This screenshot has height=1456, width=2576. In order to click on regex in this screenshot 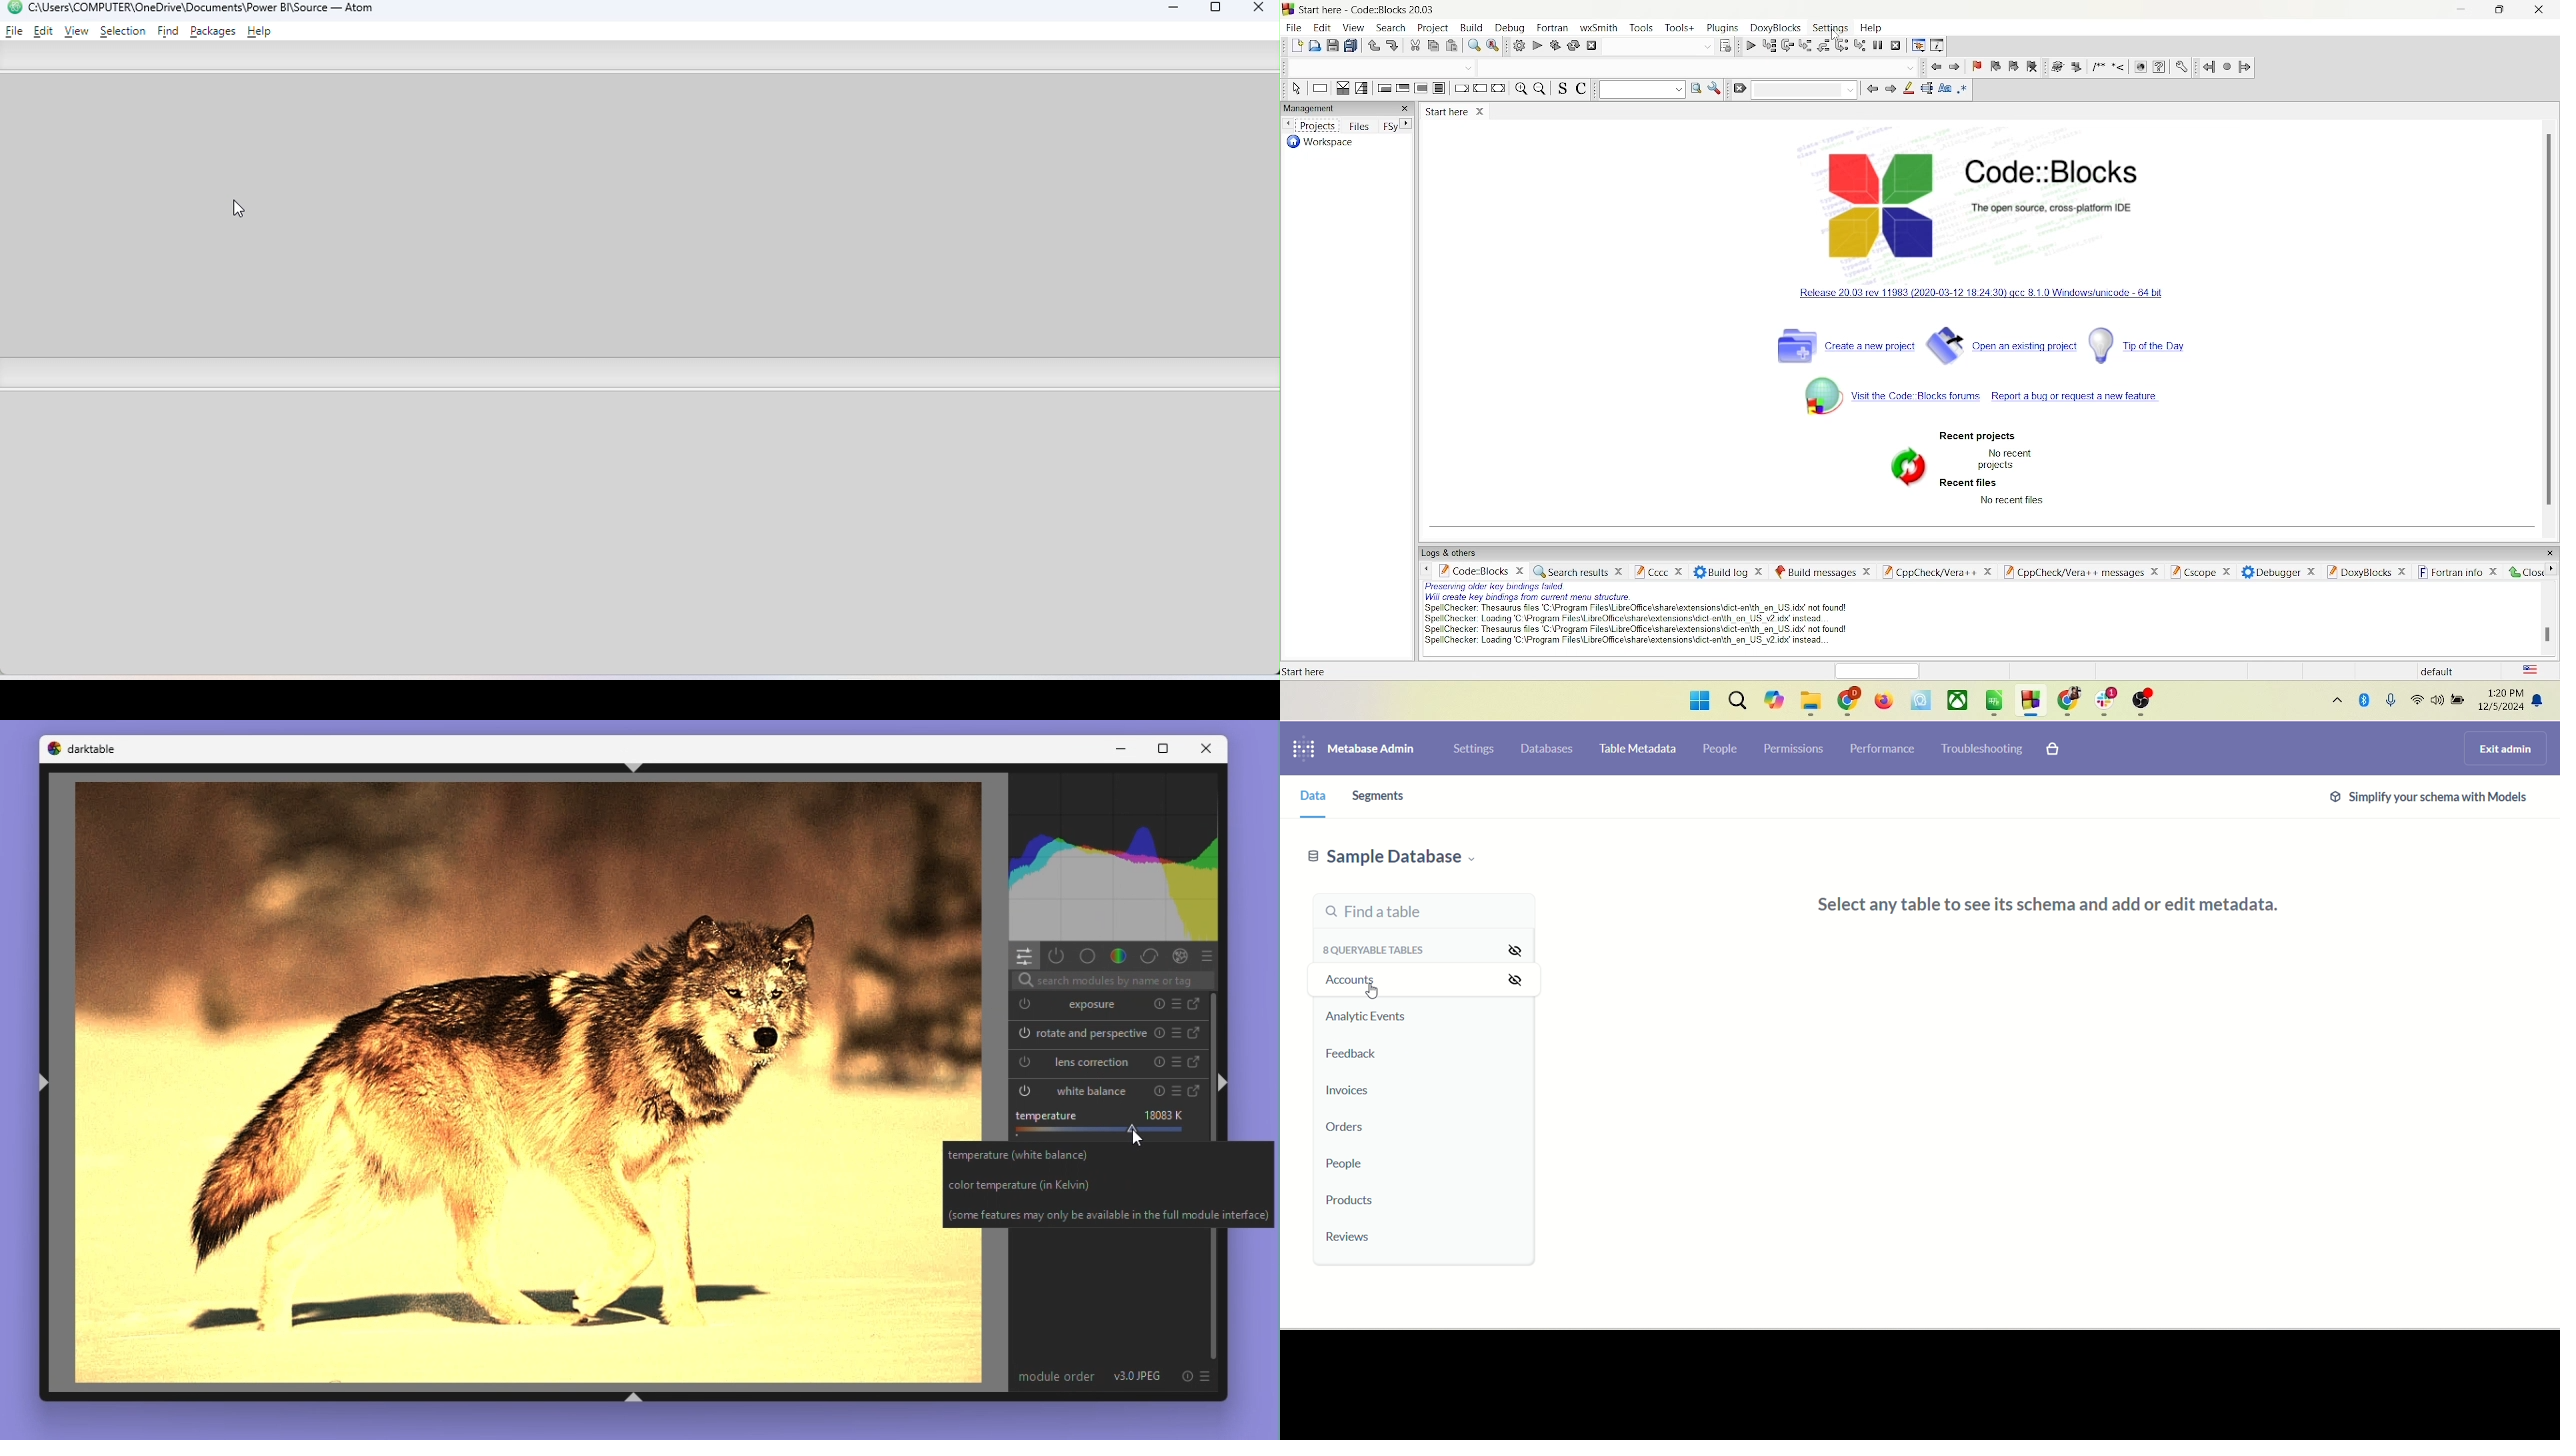, I will do `click(1963, 90)`.